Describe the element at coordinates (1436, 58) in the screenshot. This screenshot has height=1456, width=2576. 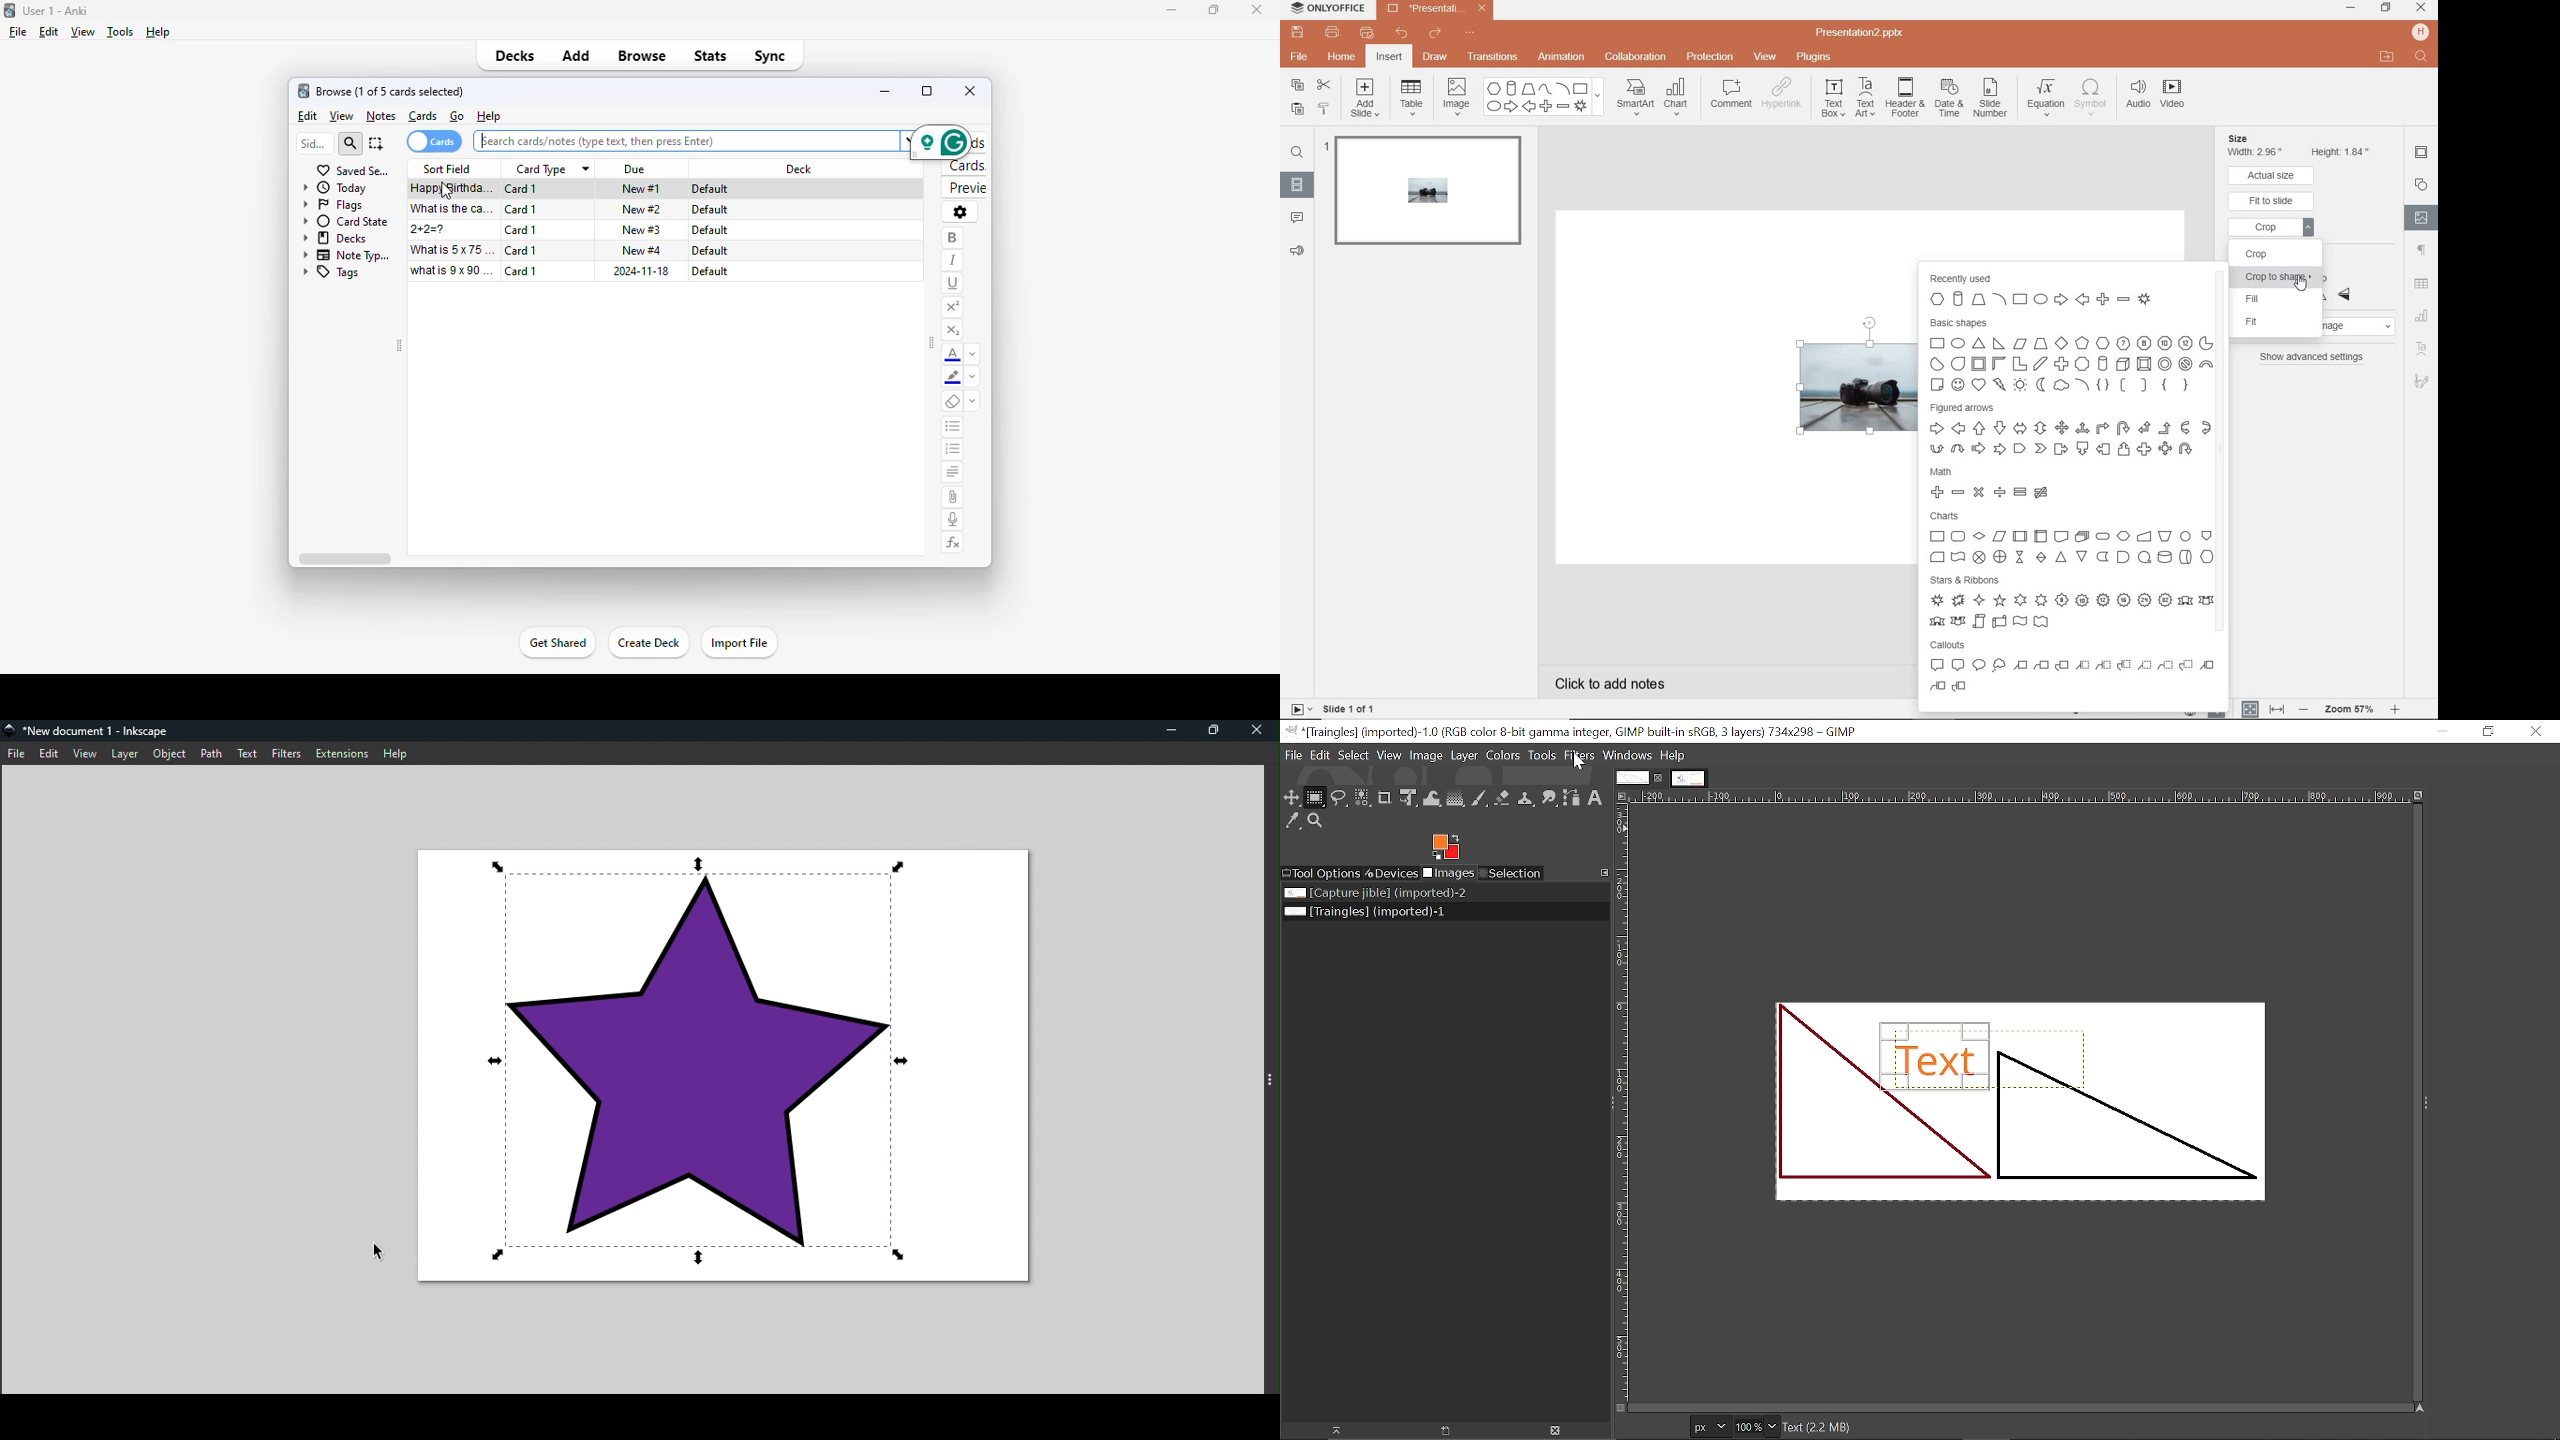
I see `draw` at that location.